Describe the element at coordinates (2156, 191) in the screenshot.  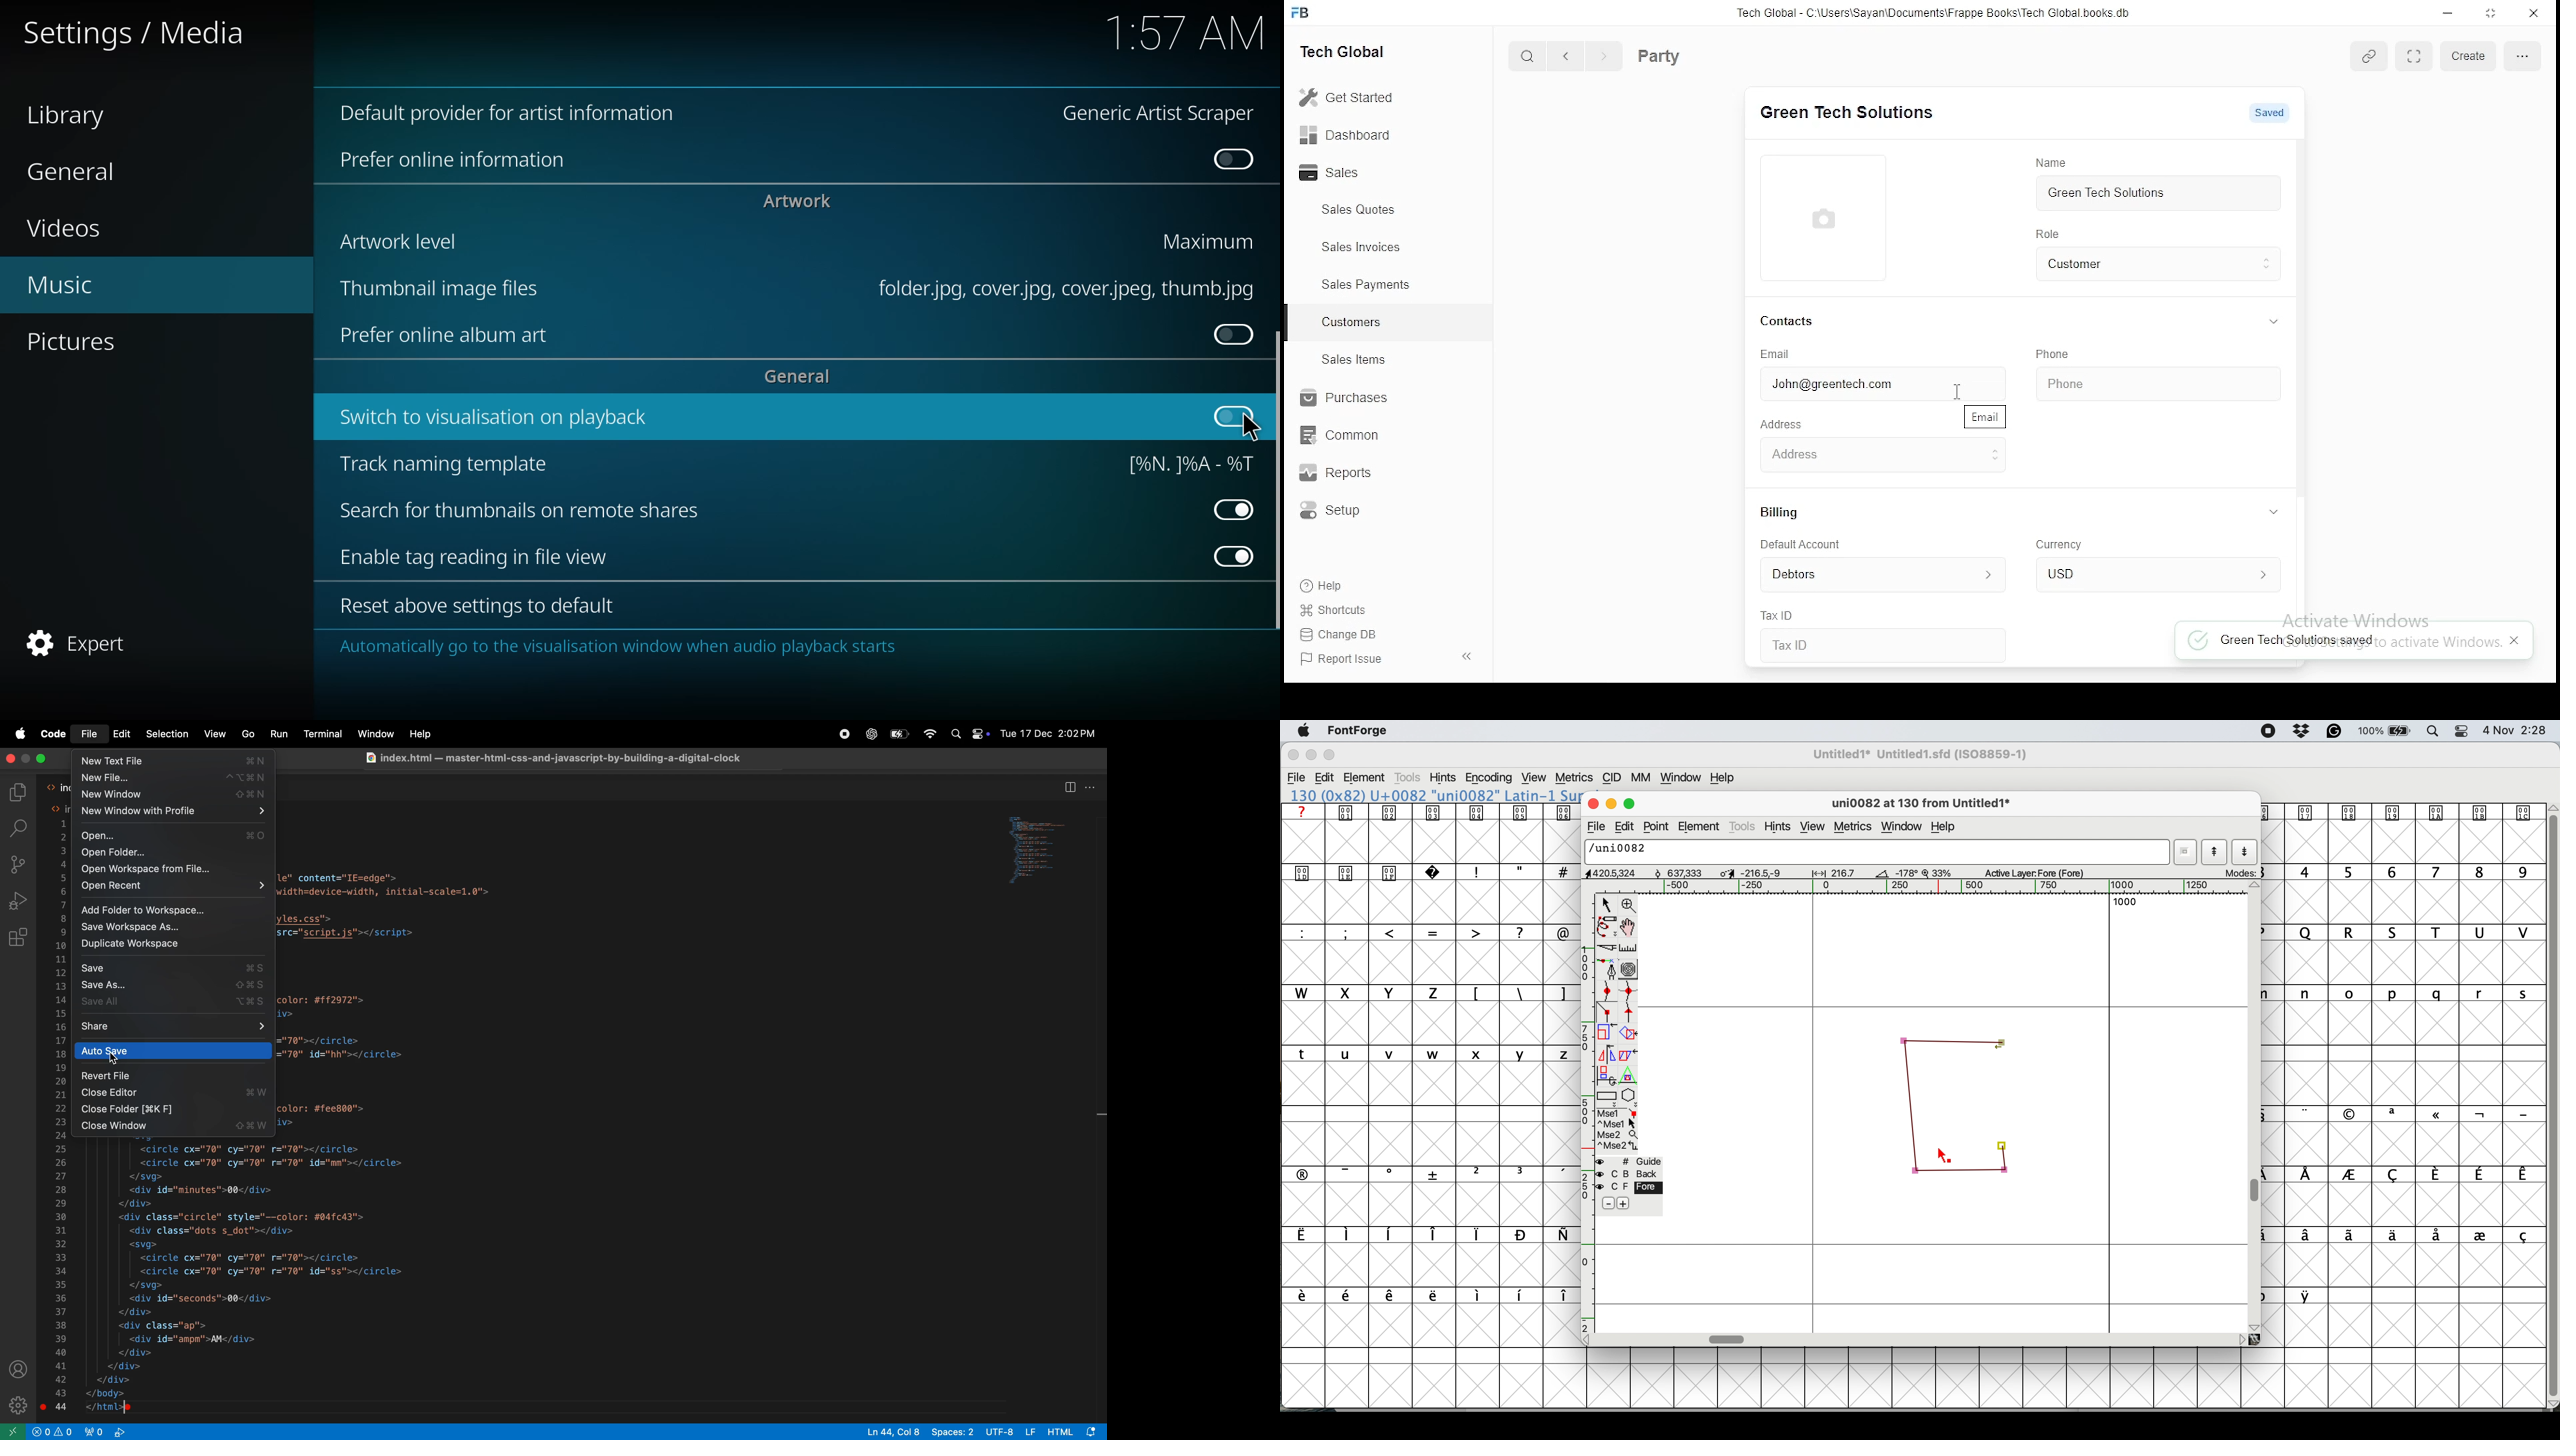
I see `green tech solutions` at that location.